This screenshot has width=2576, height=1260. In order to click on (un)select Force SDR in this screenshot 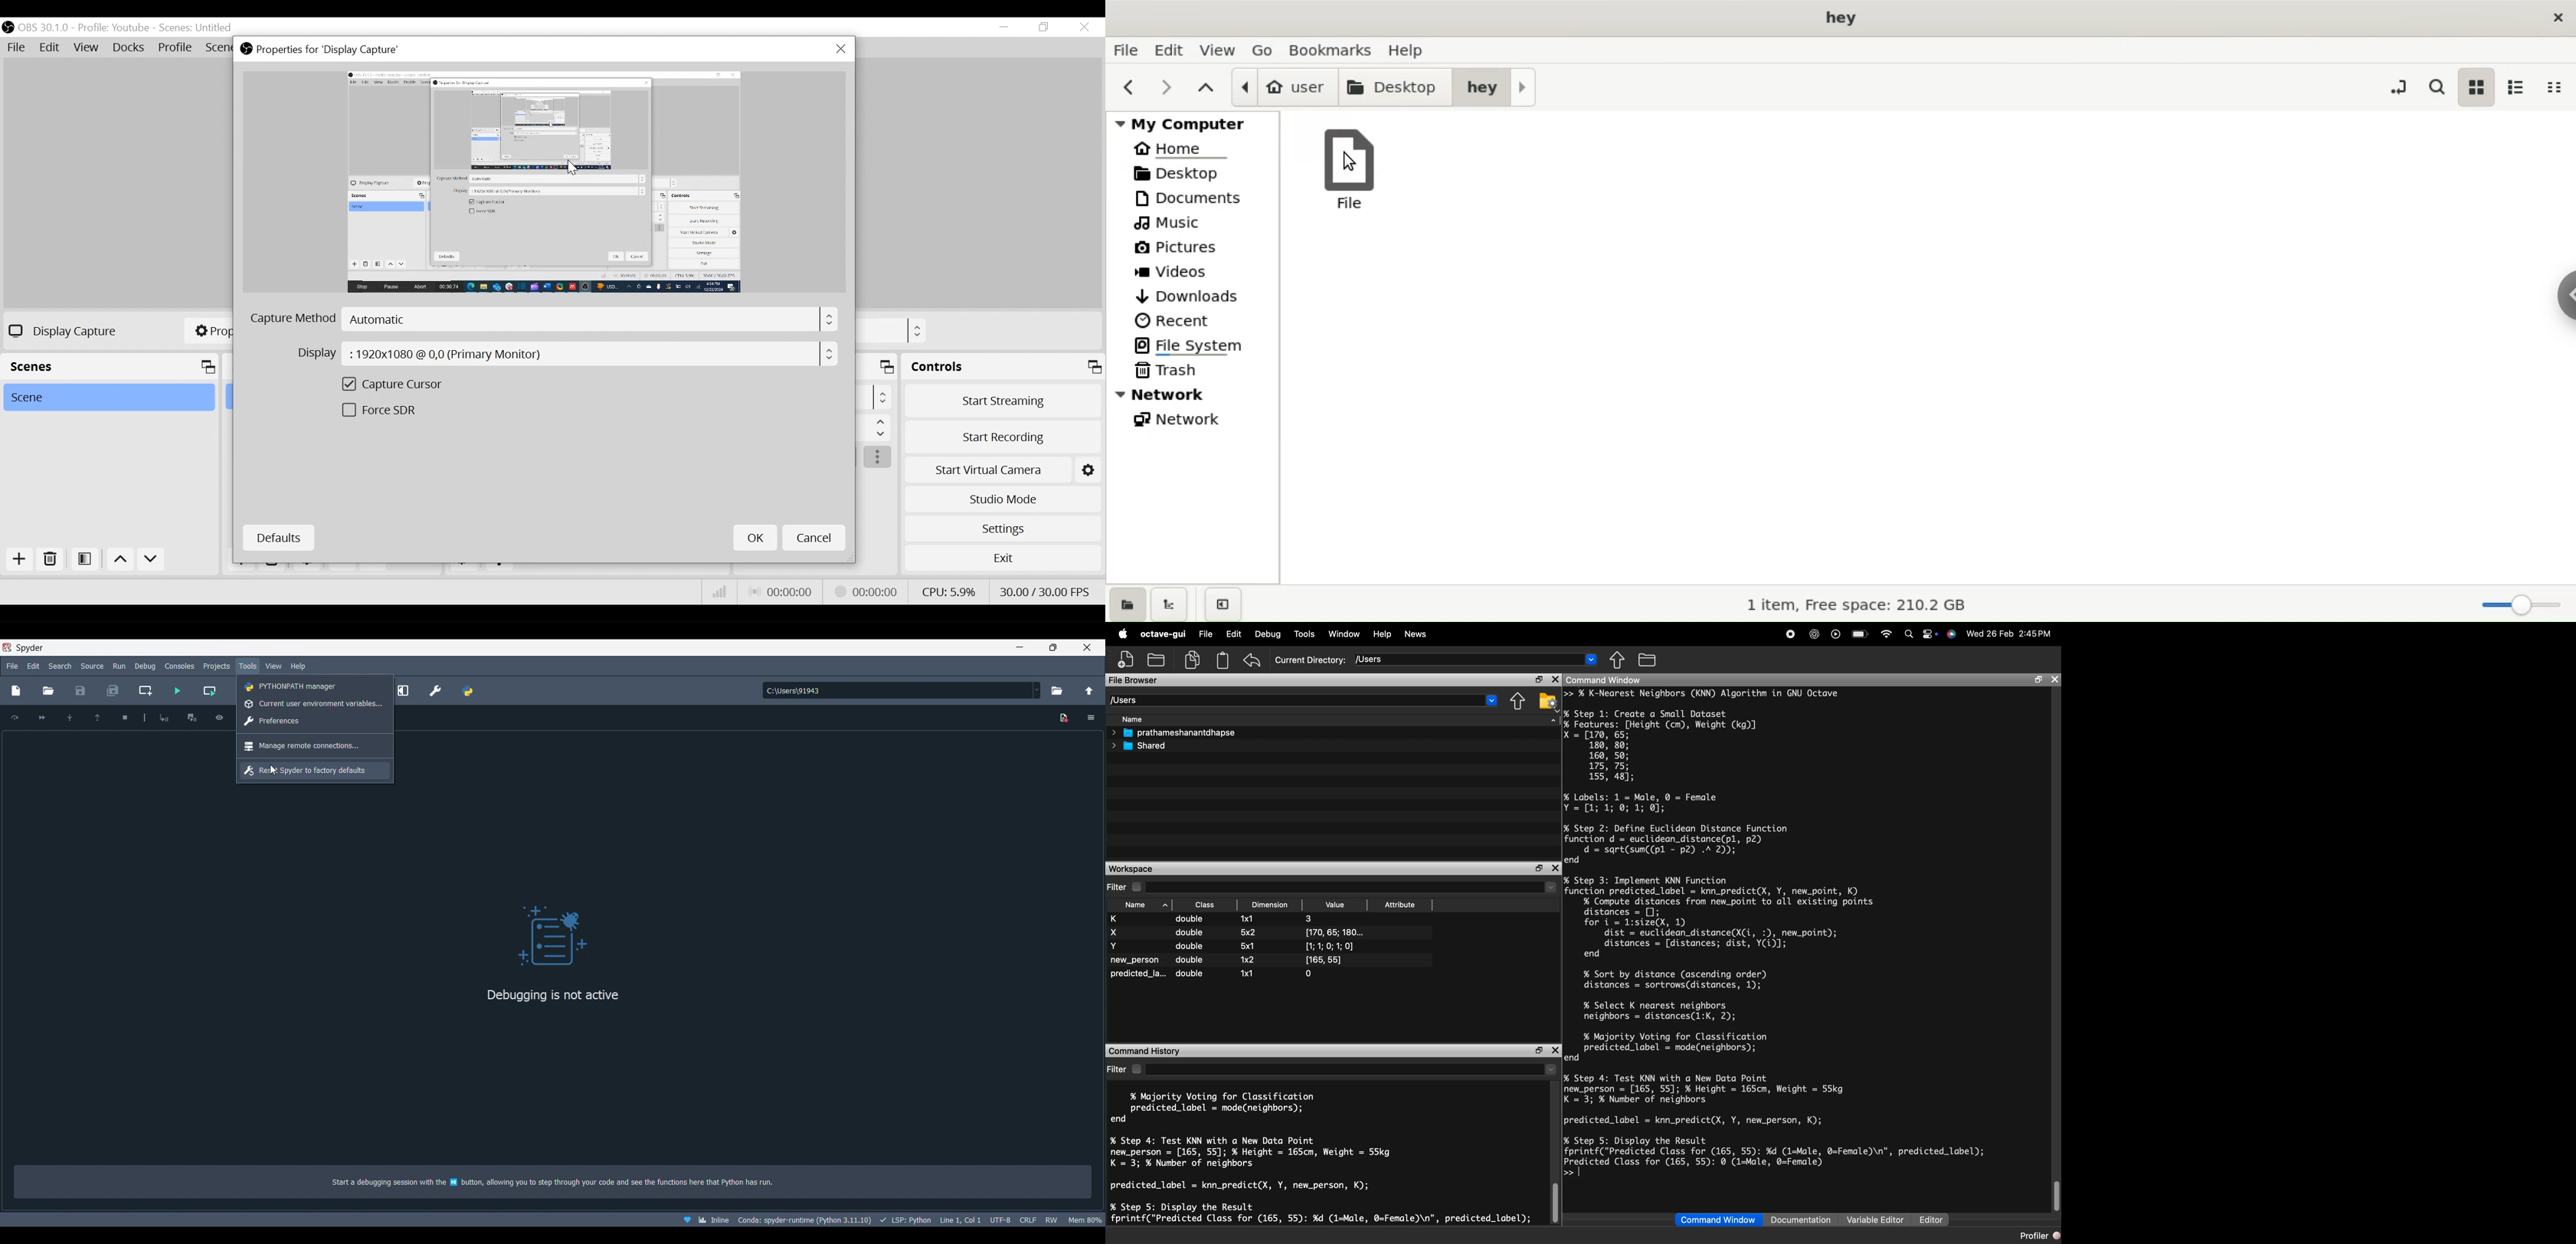, I will do `click(403, 411)`.